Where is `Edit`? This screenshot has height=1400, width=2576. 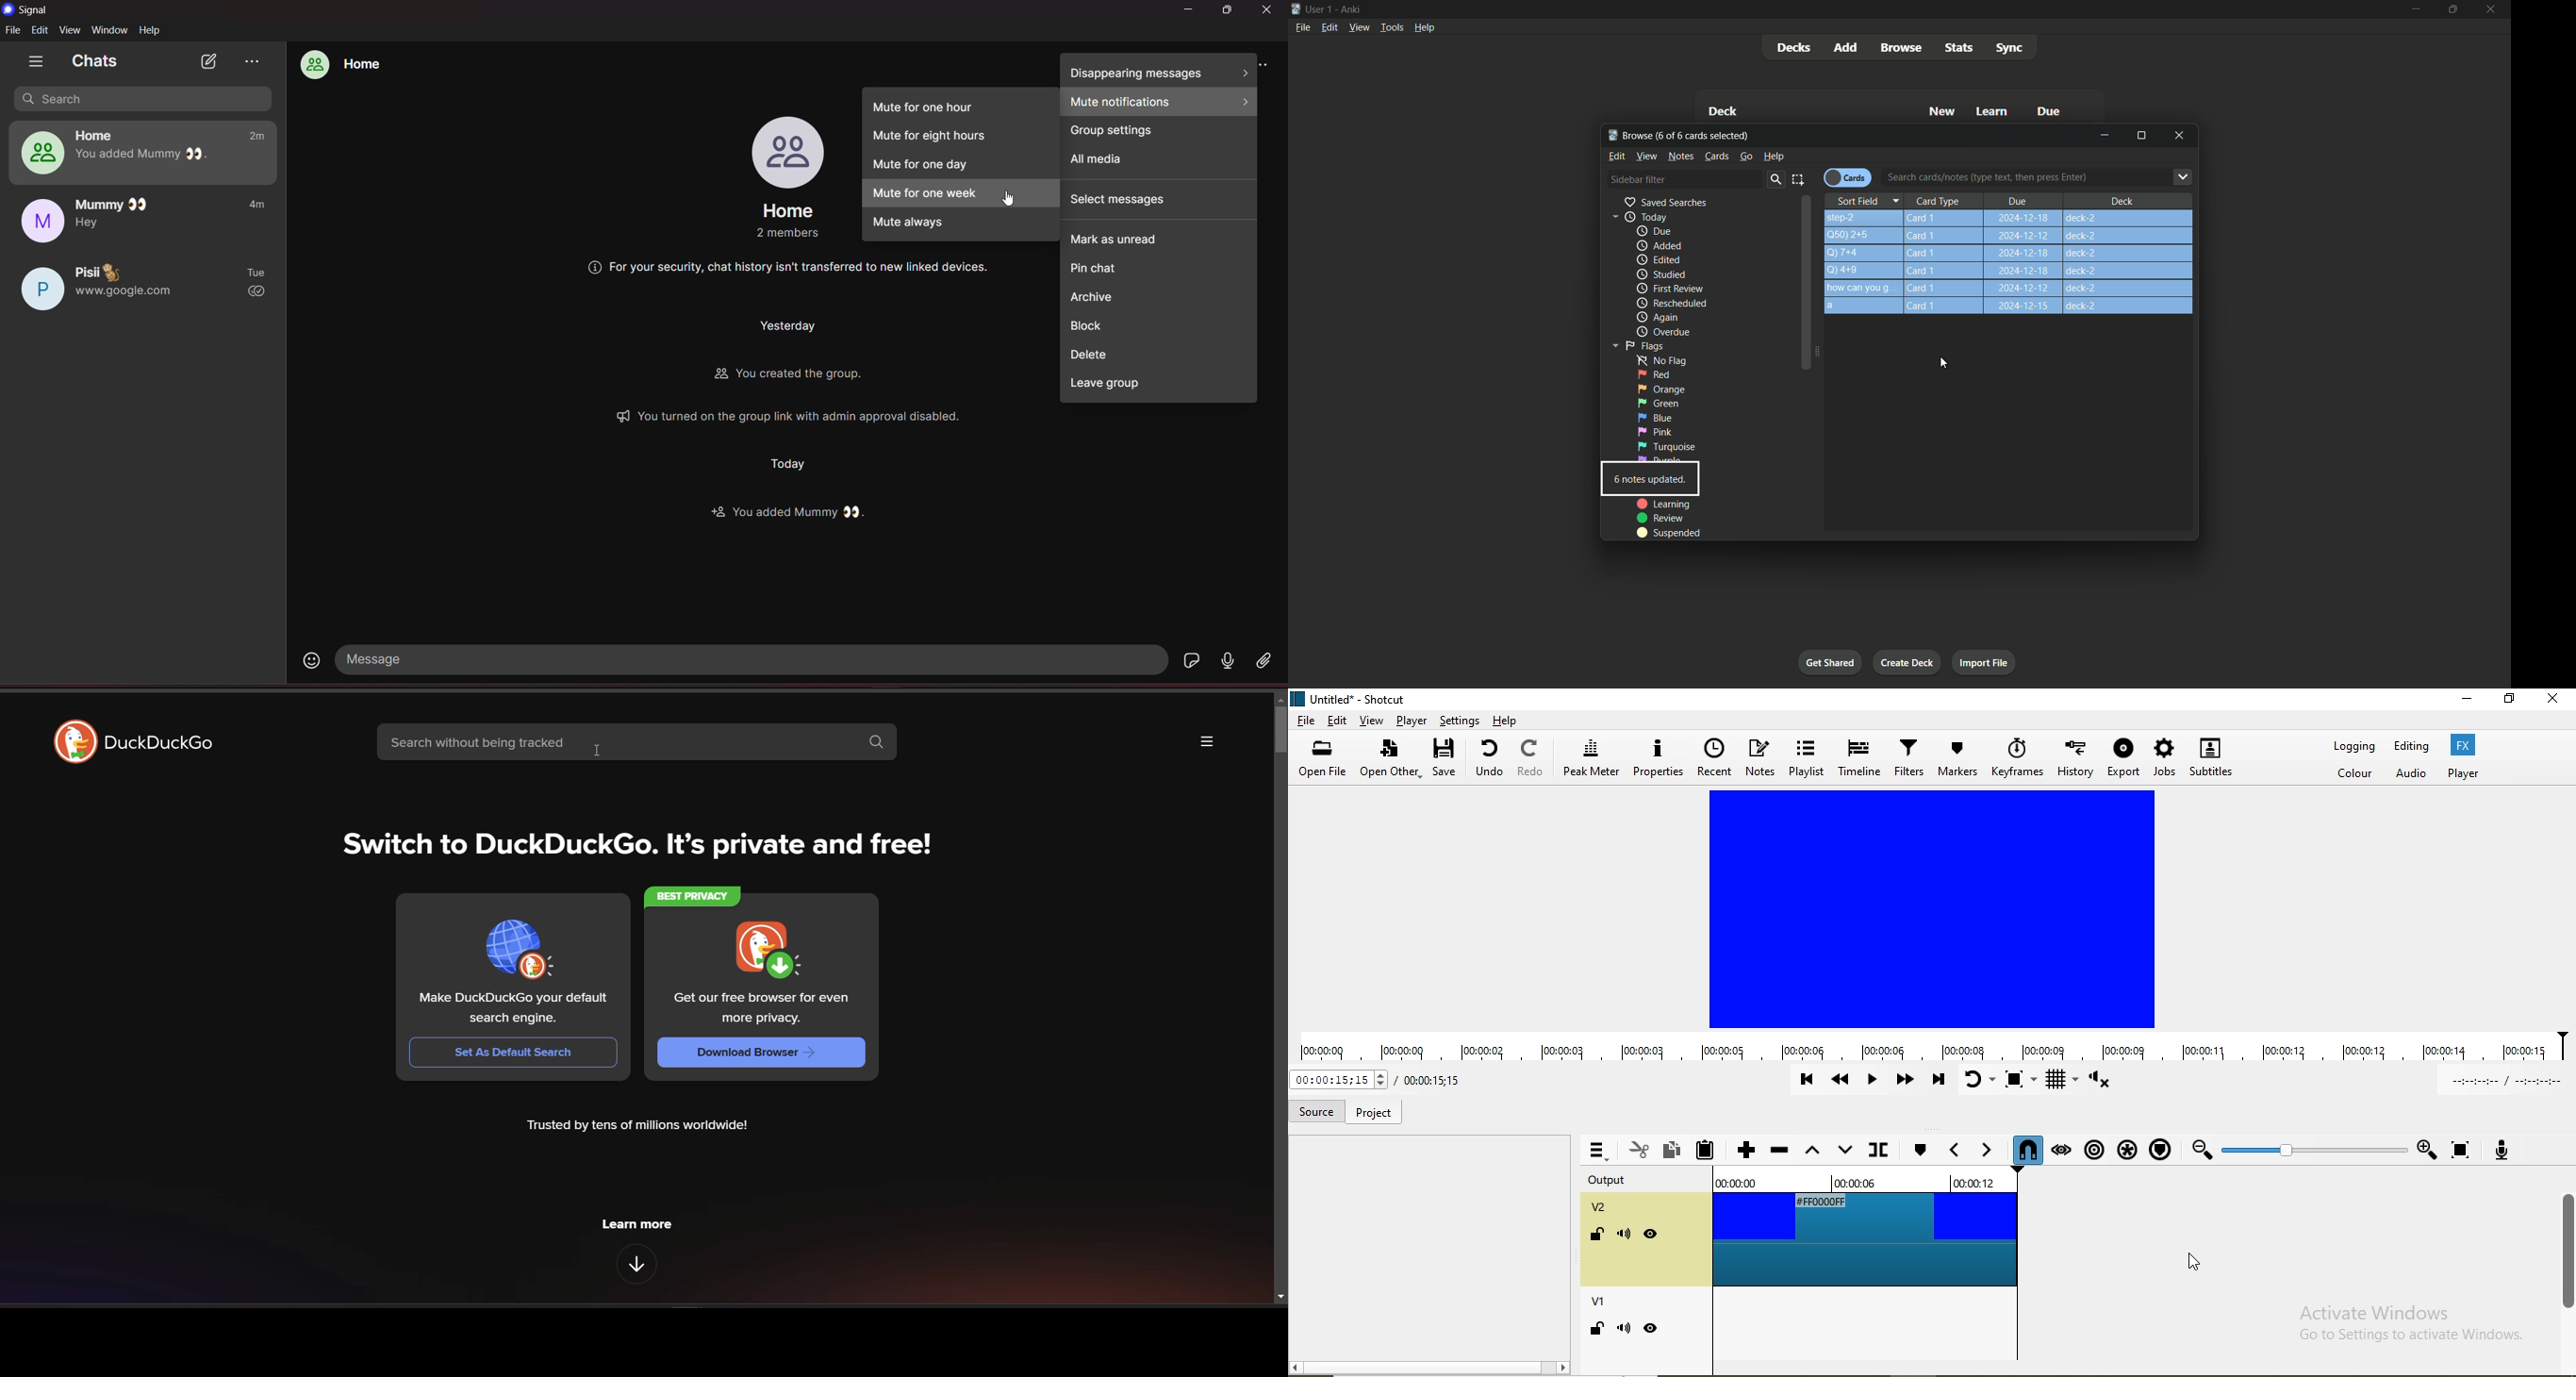
Edit is located at coordinates (1617, 156).